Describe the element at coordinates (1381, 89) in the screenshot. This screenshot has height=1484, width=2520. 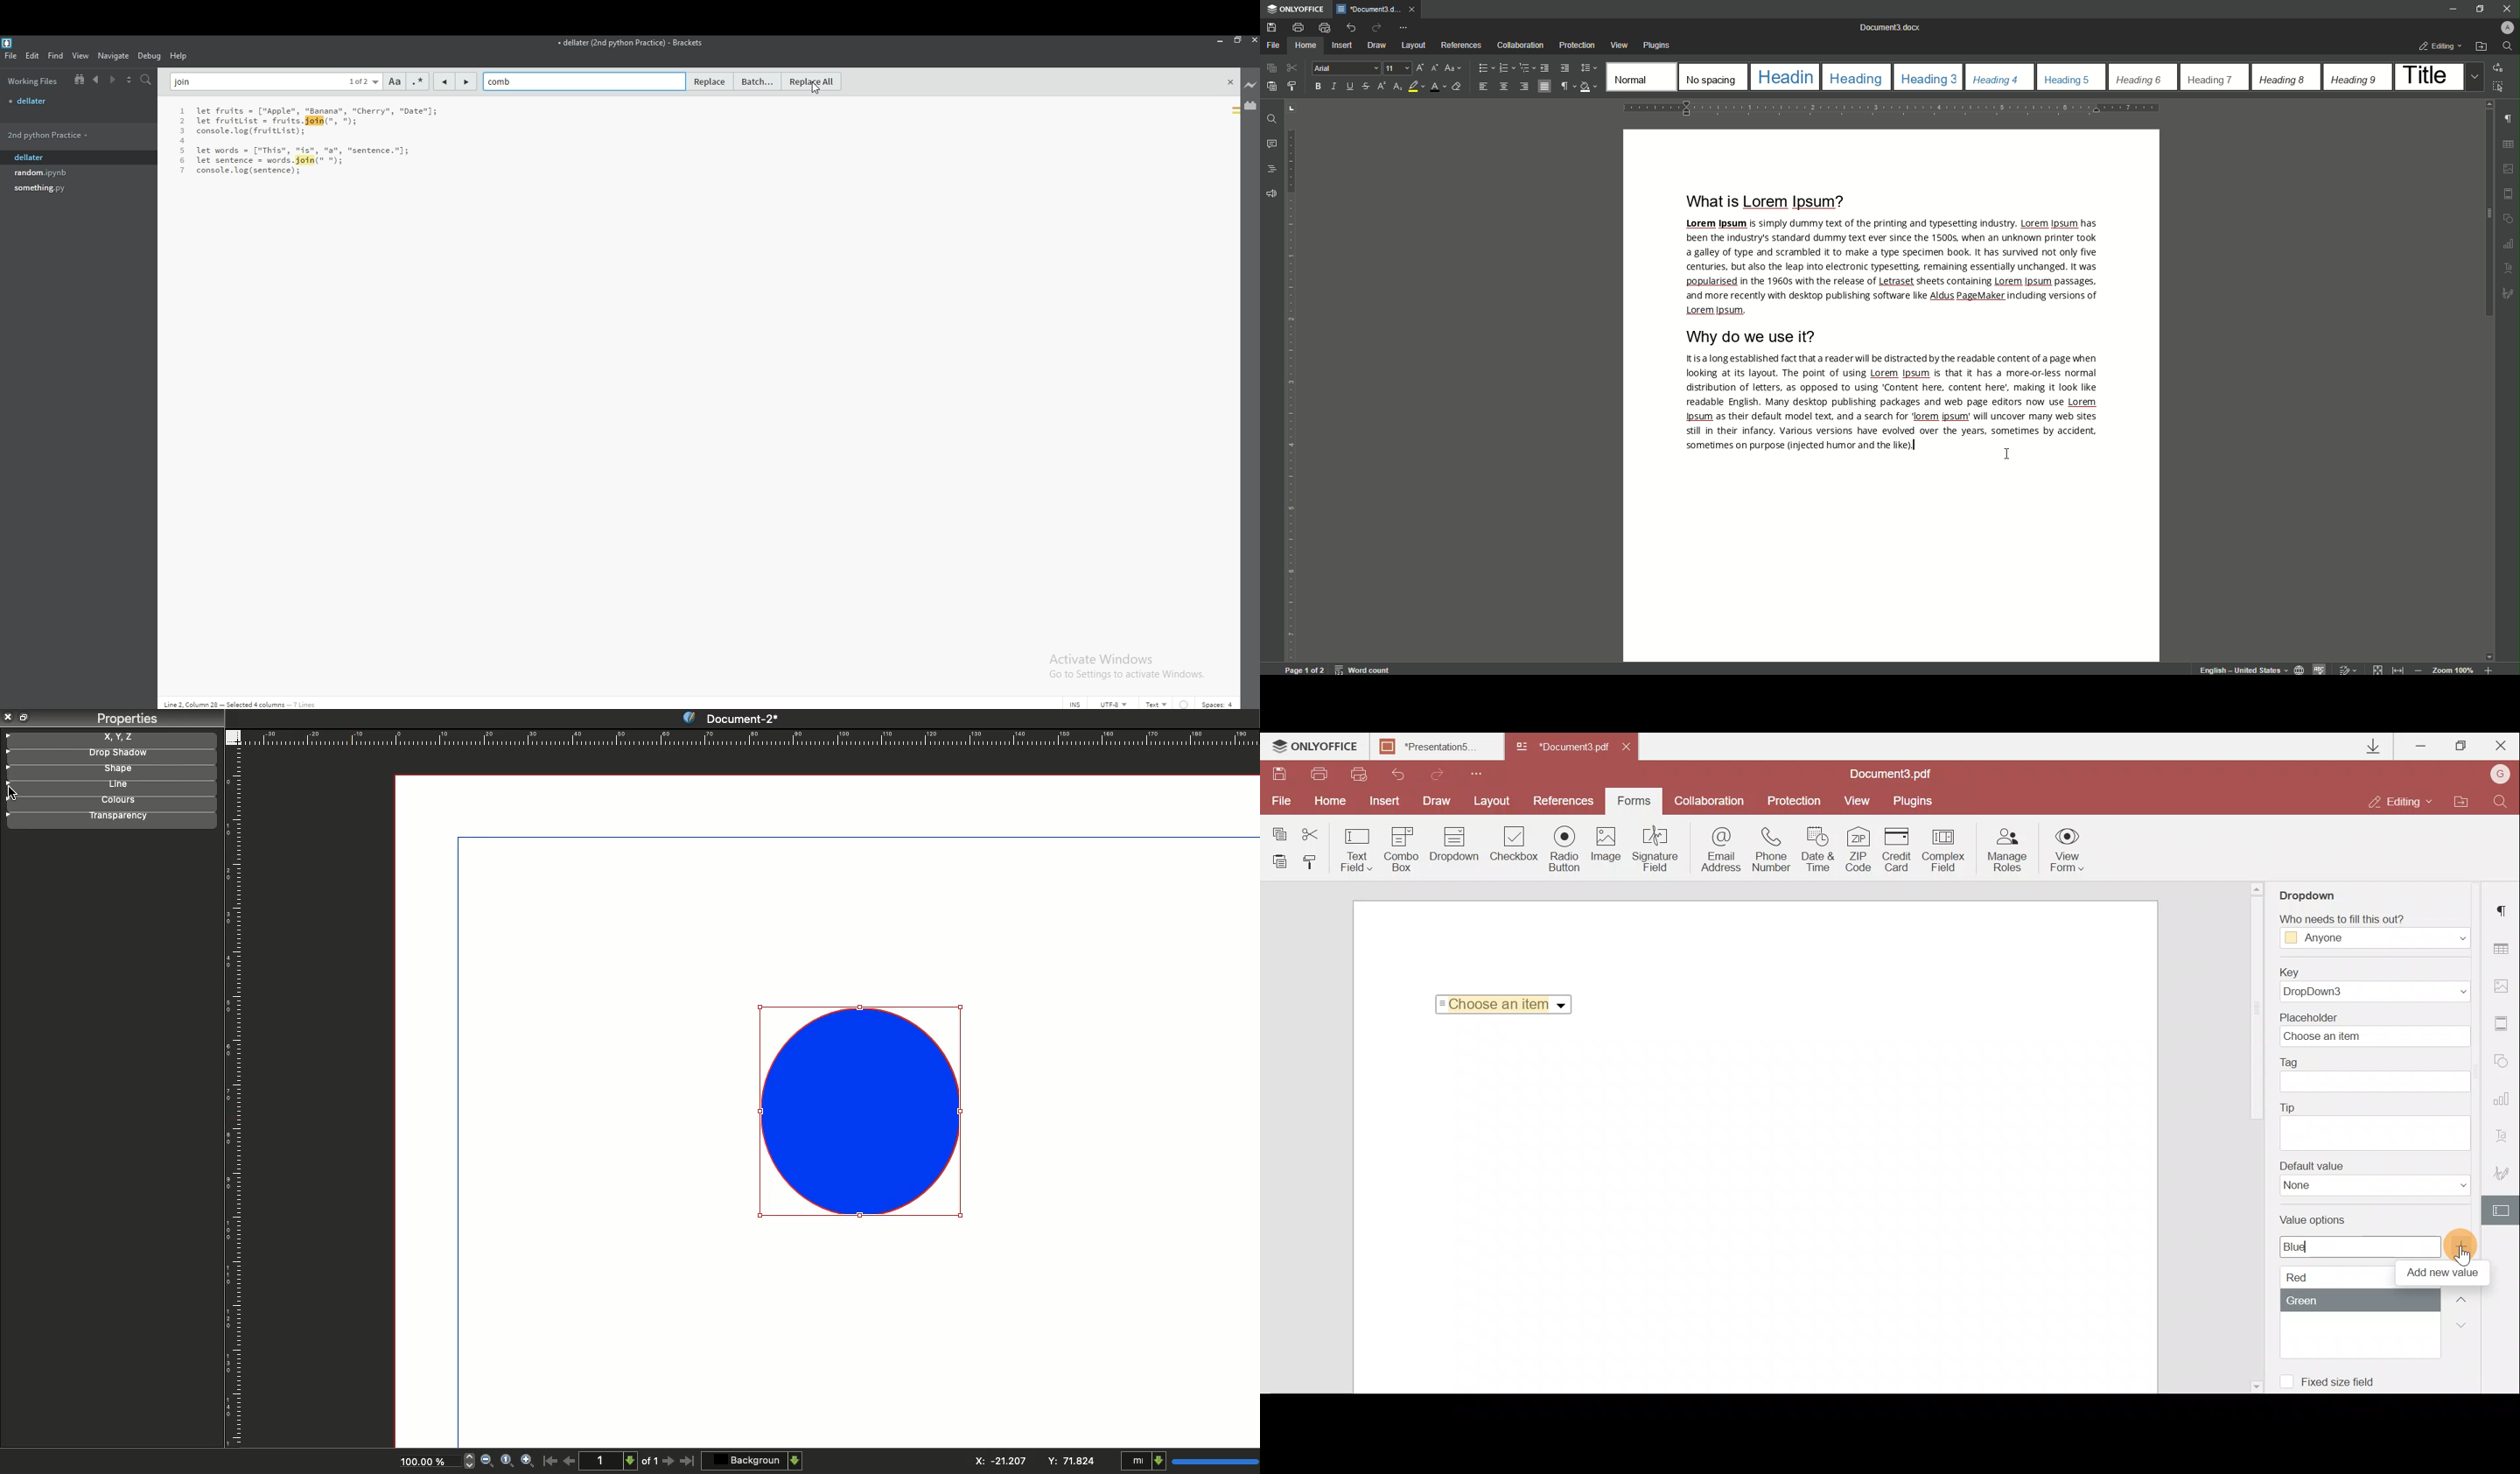
I see `Superscript` at that location.